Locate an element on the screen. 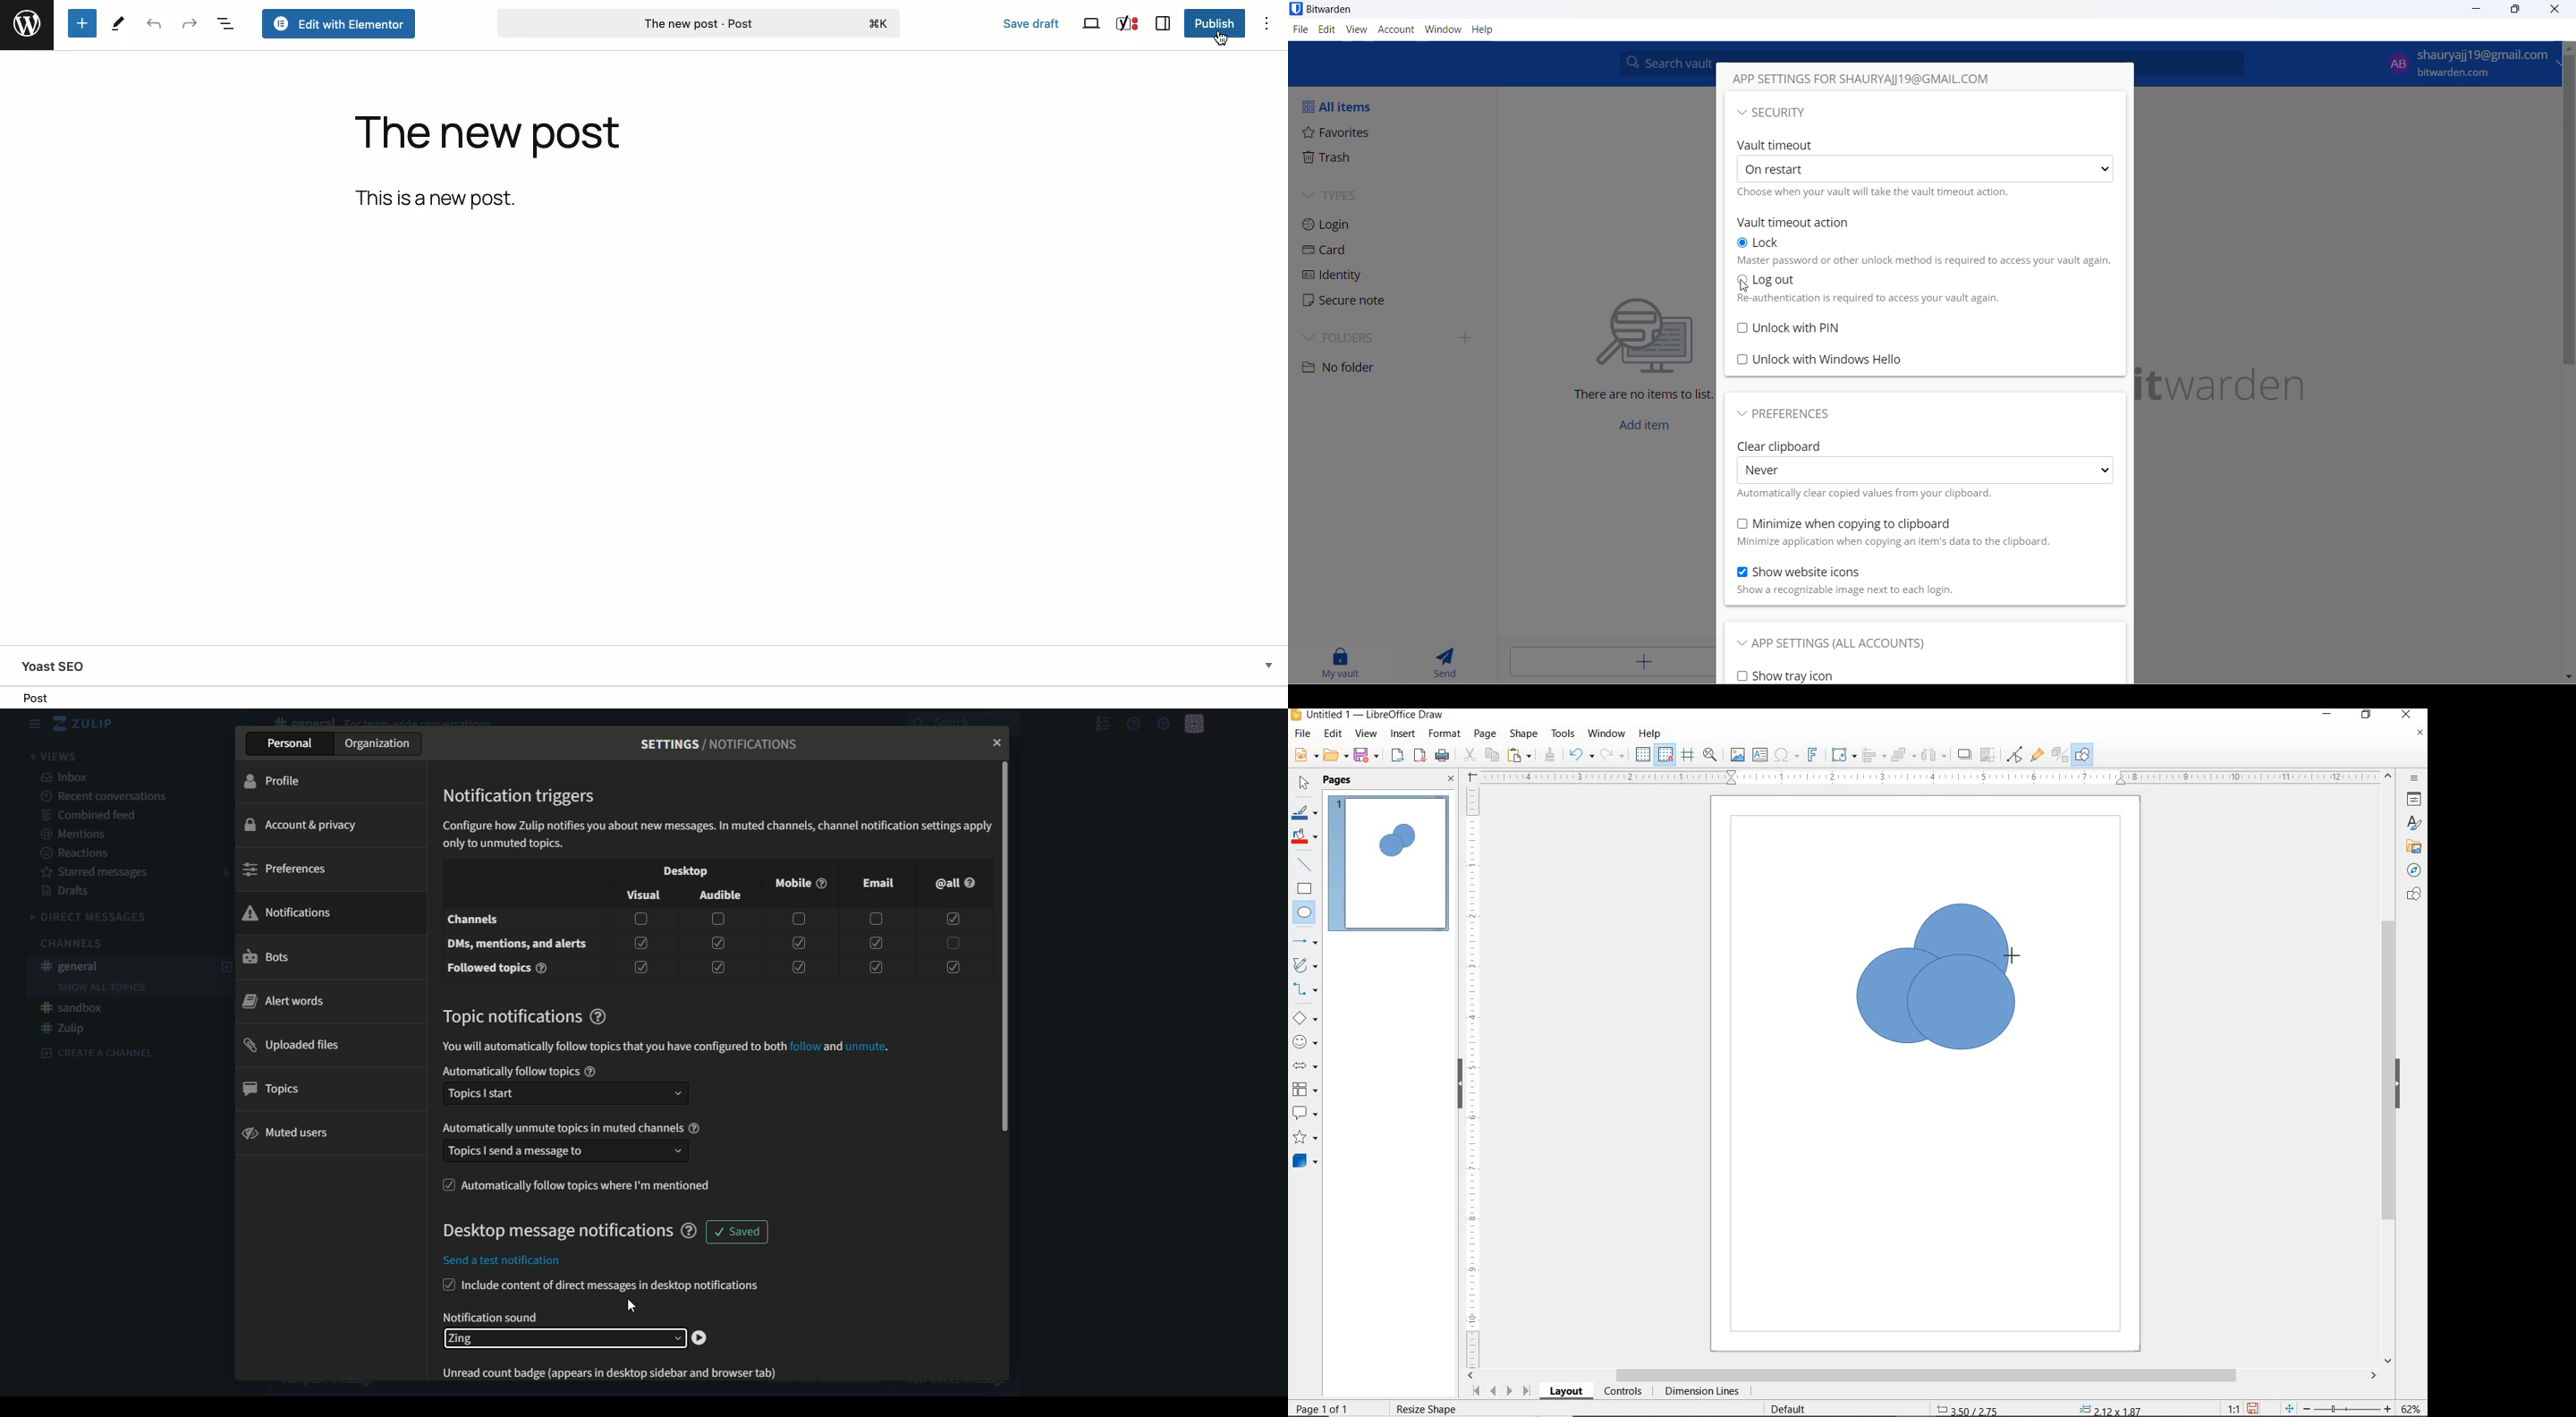  FILE is located at coordinates (1304, 736).